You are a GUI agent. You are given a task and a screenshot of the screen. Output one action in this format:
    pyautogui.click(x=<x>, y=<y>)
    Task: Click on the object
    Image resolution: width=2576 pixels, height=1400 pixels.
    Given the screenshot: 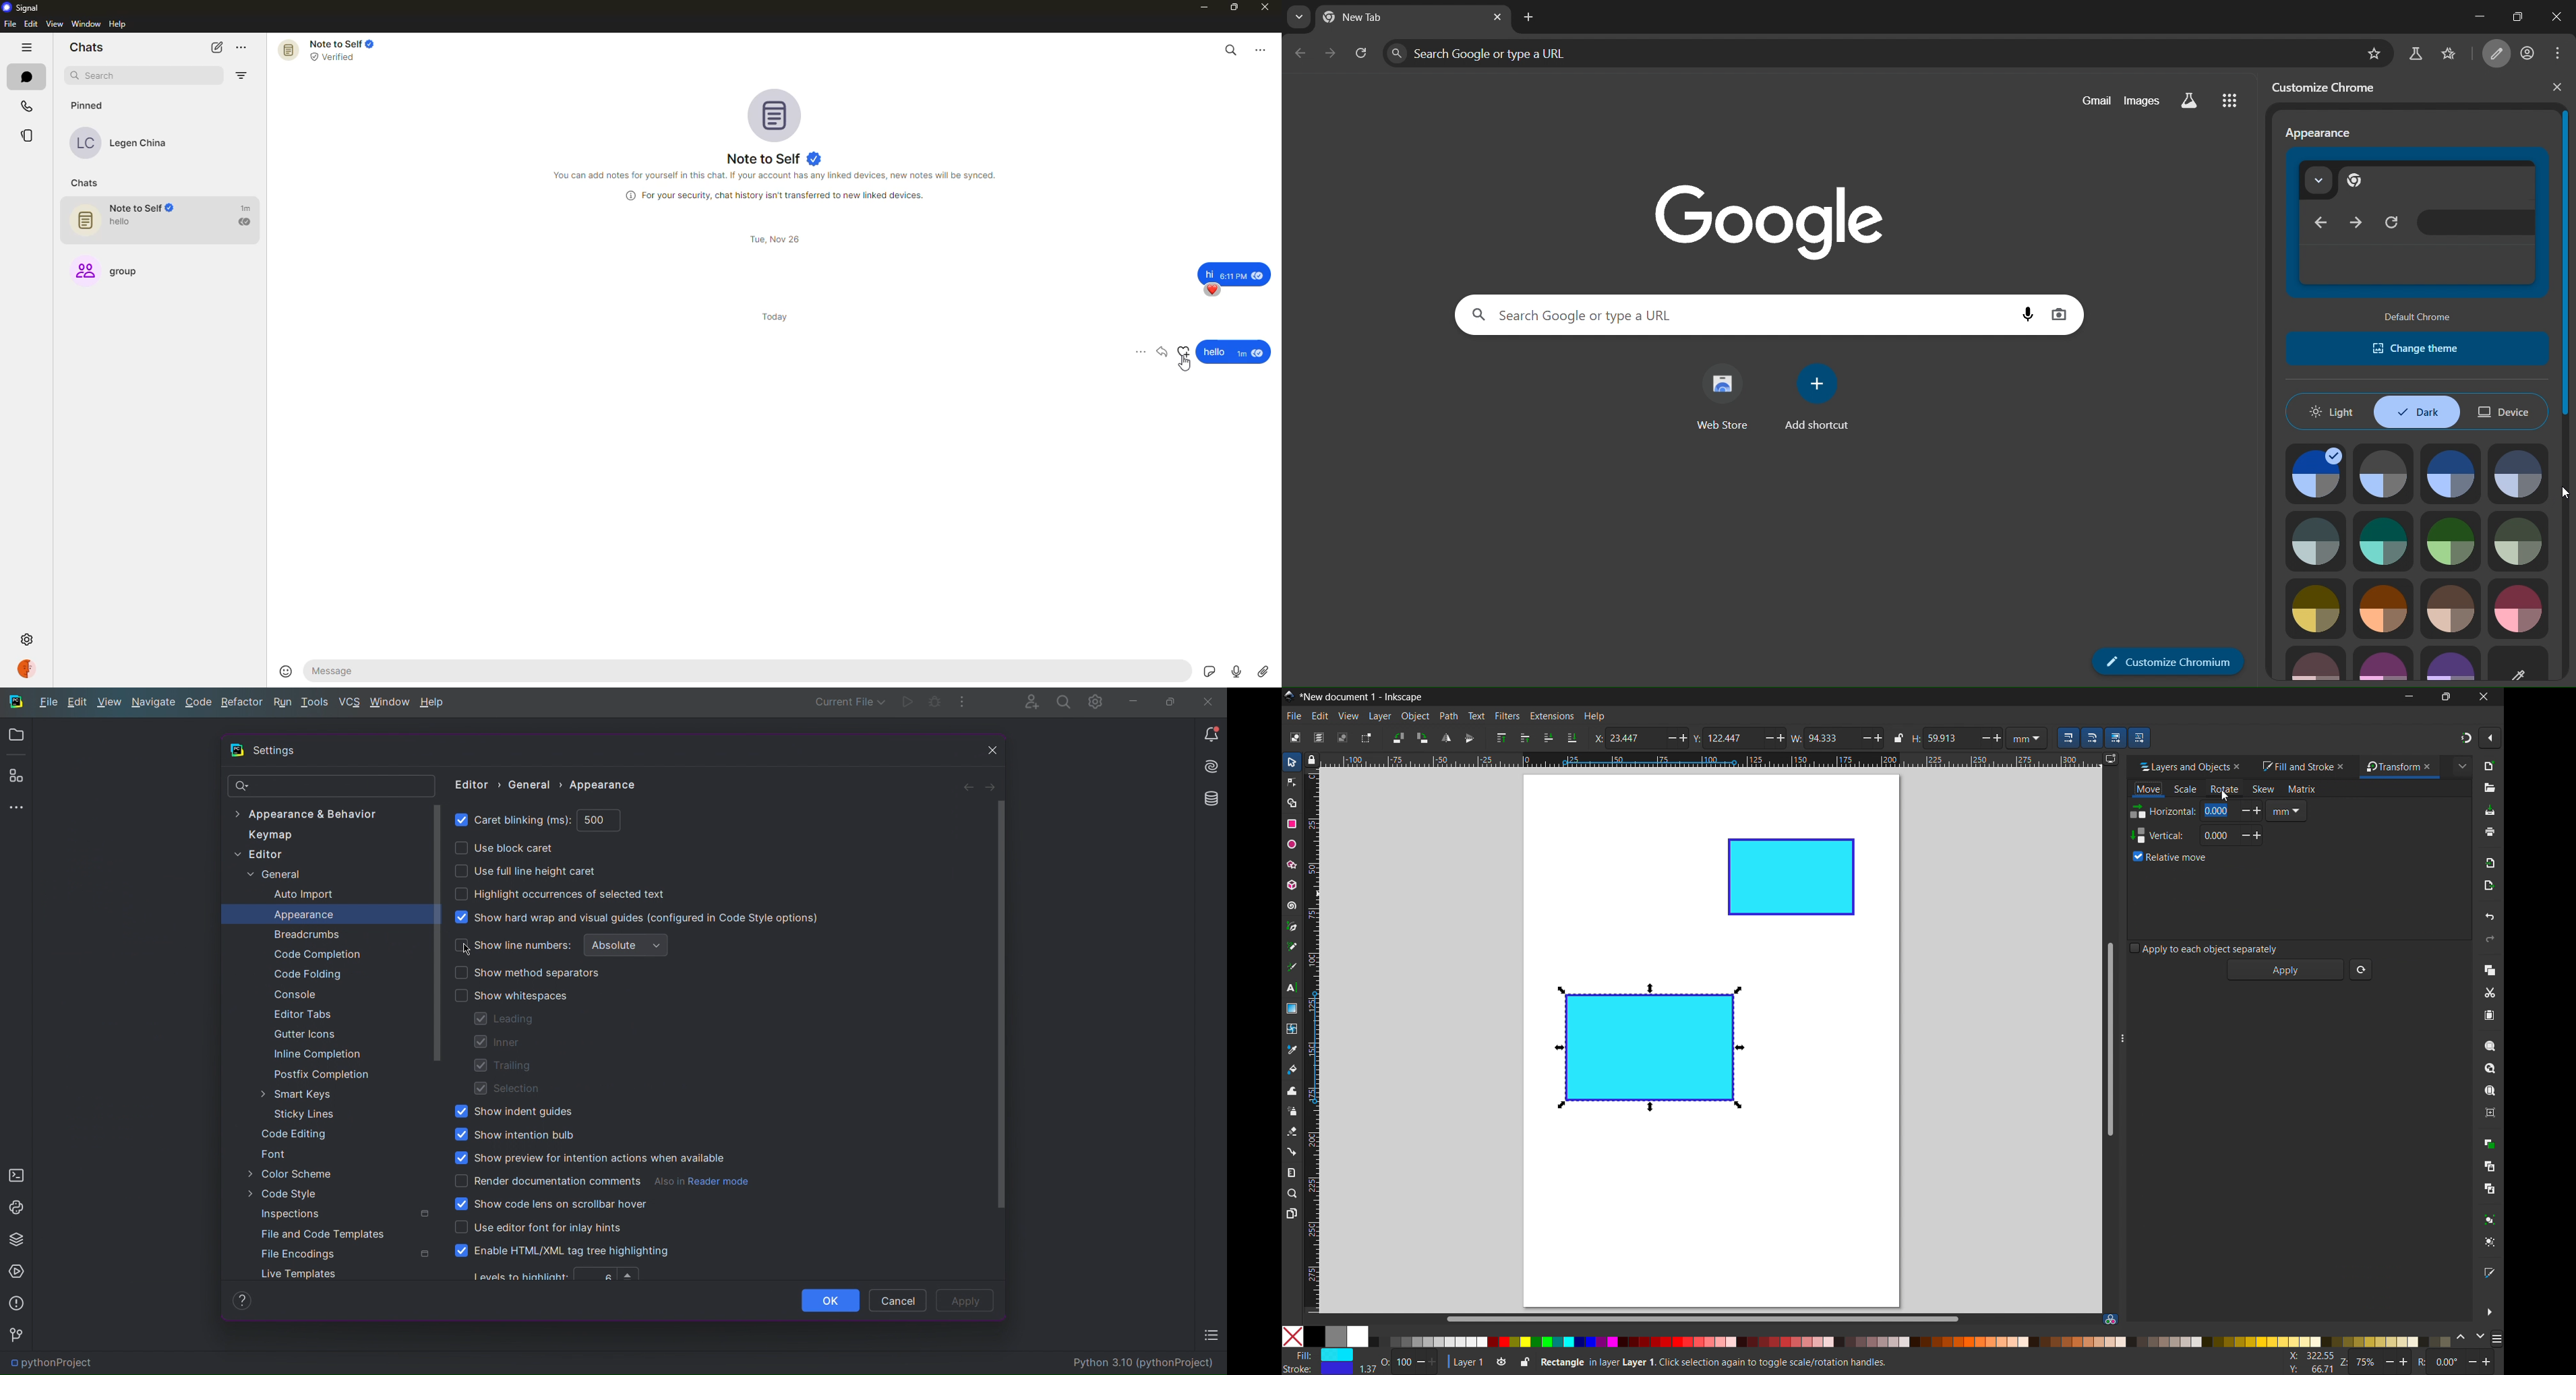 What is the action you would take?
    pyautogui.click(x=1415, y=716)
    